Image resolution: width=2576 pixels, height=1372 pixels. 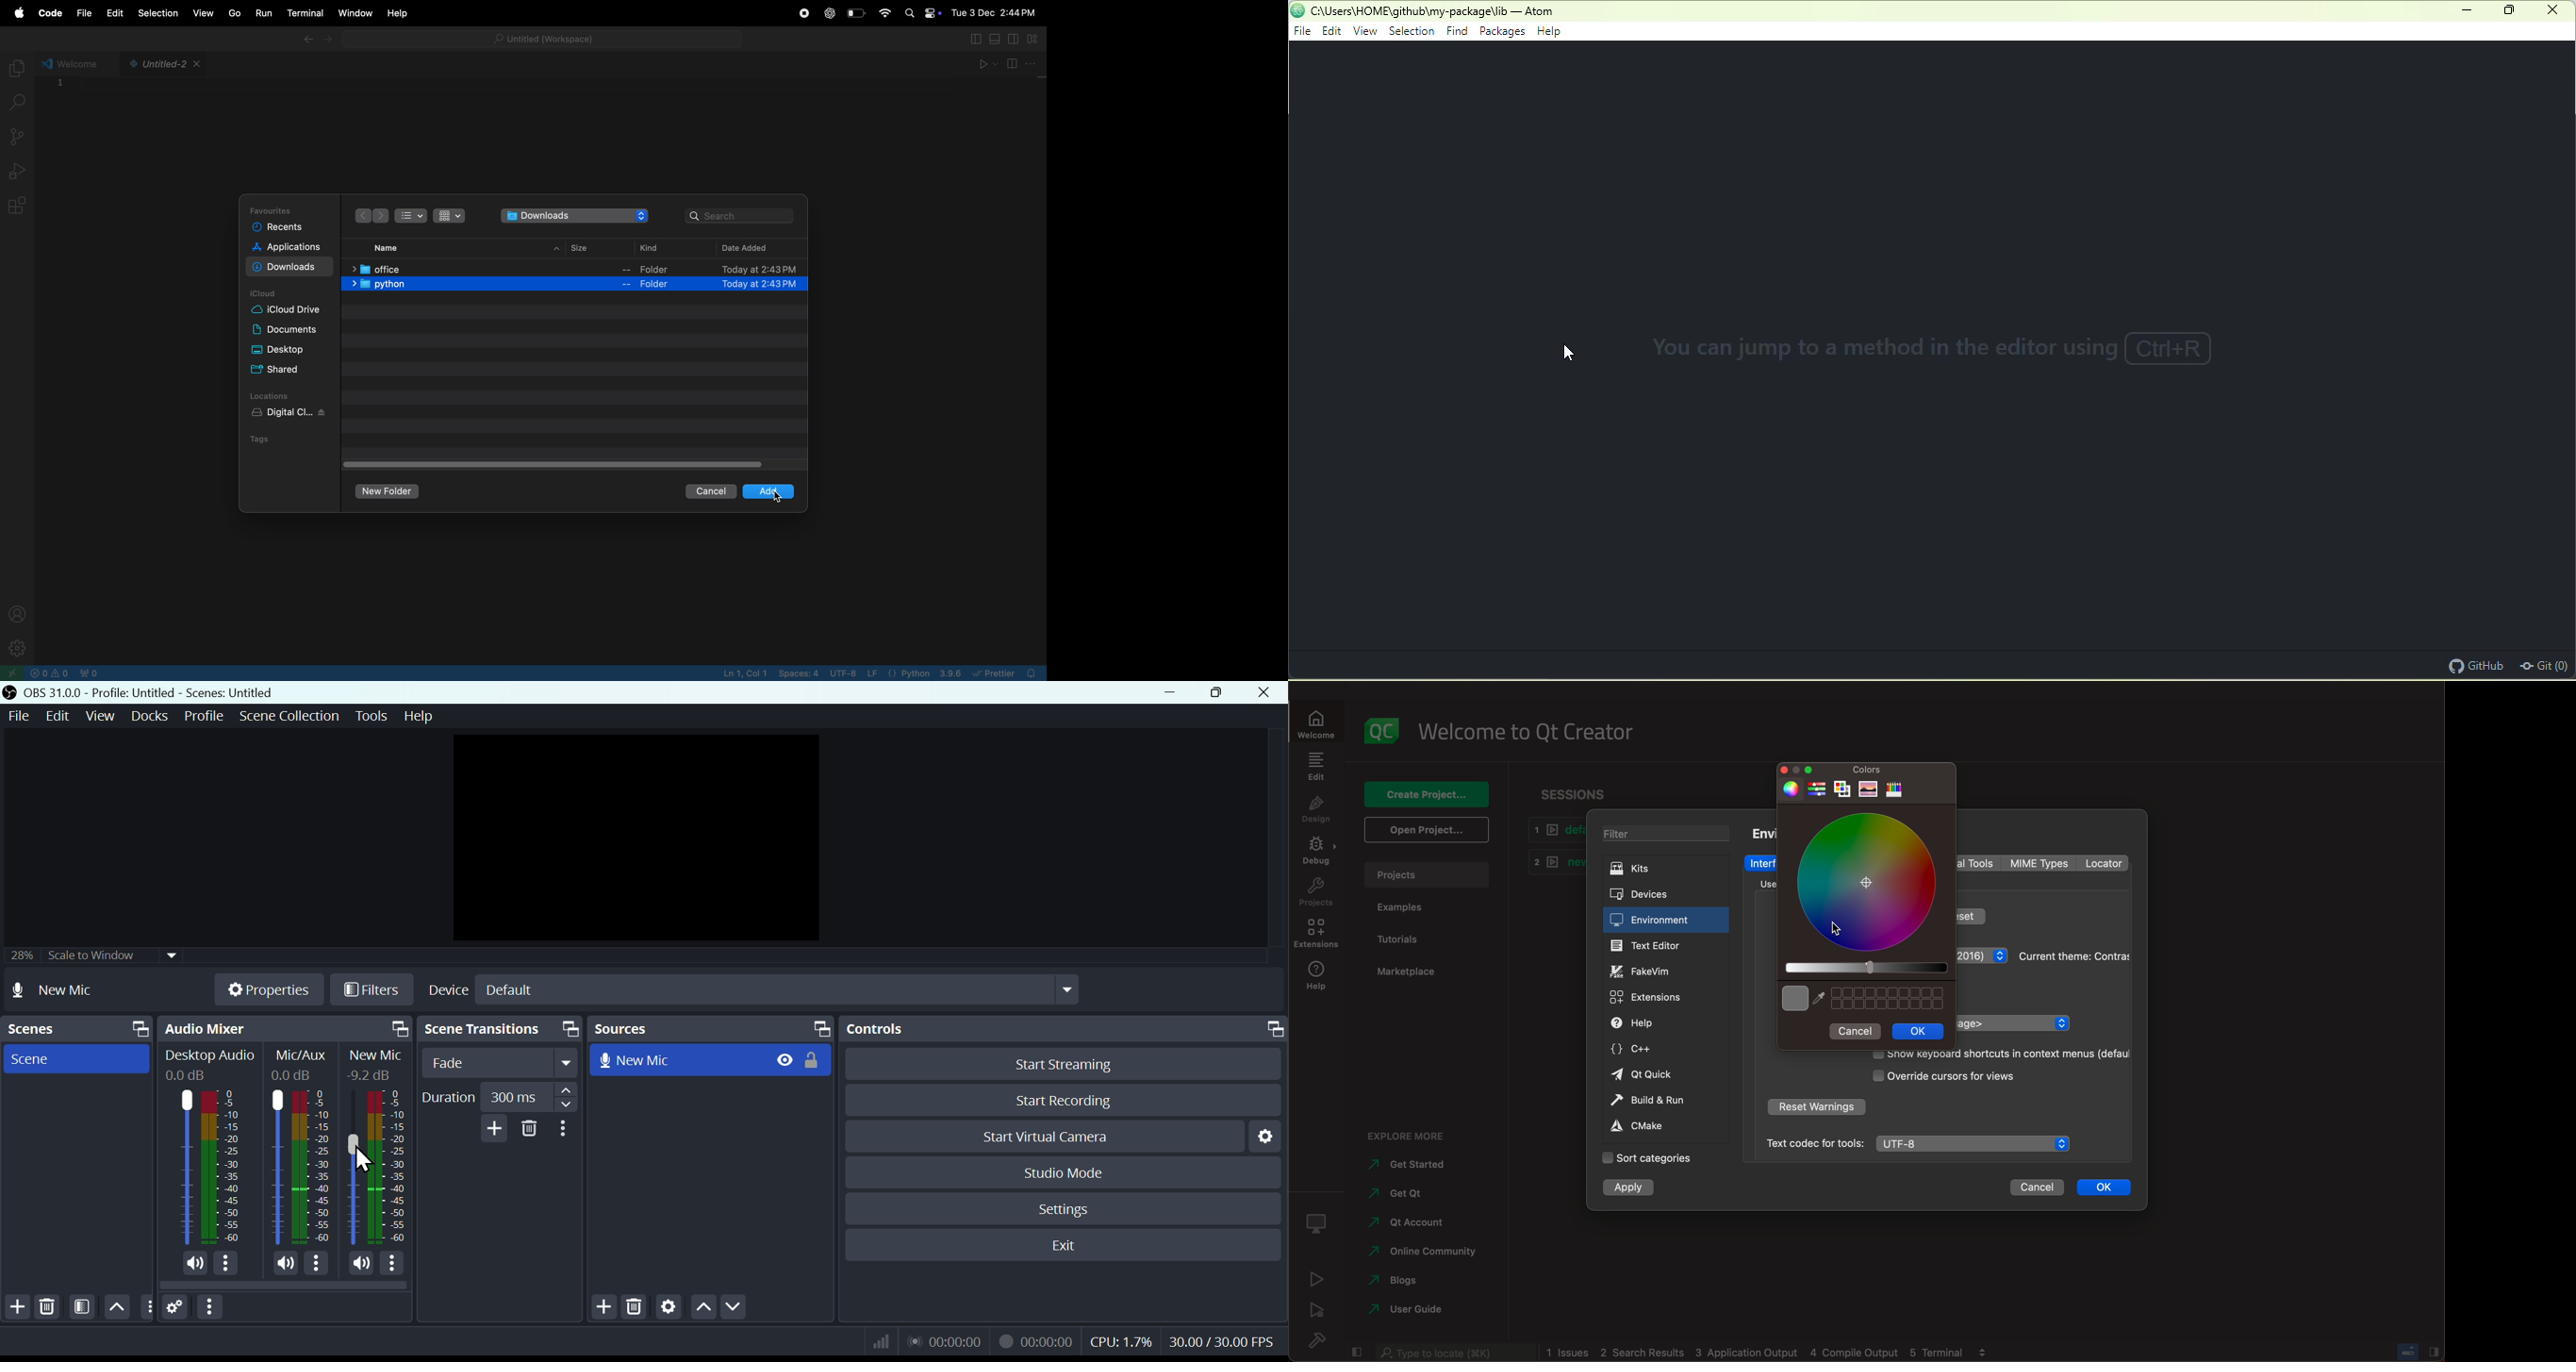 What do you see at coordinates (1220, 692) in the screenshot?
I see `Restore` at bounding box center [1220, 692].